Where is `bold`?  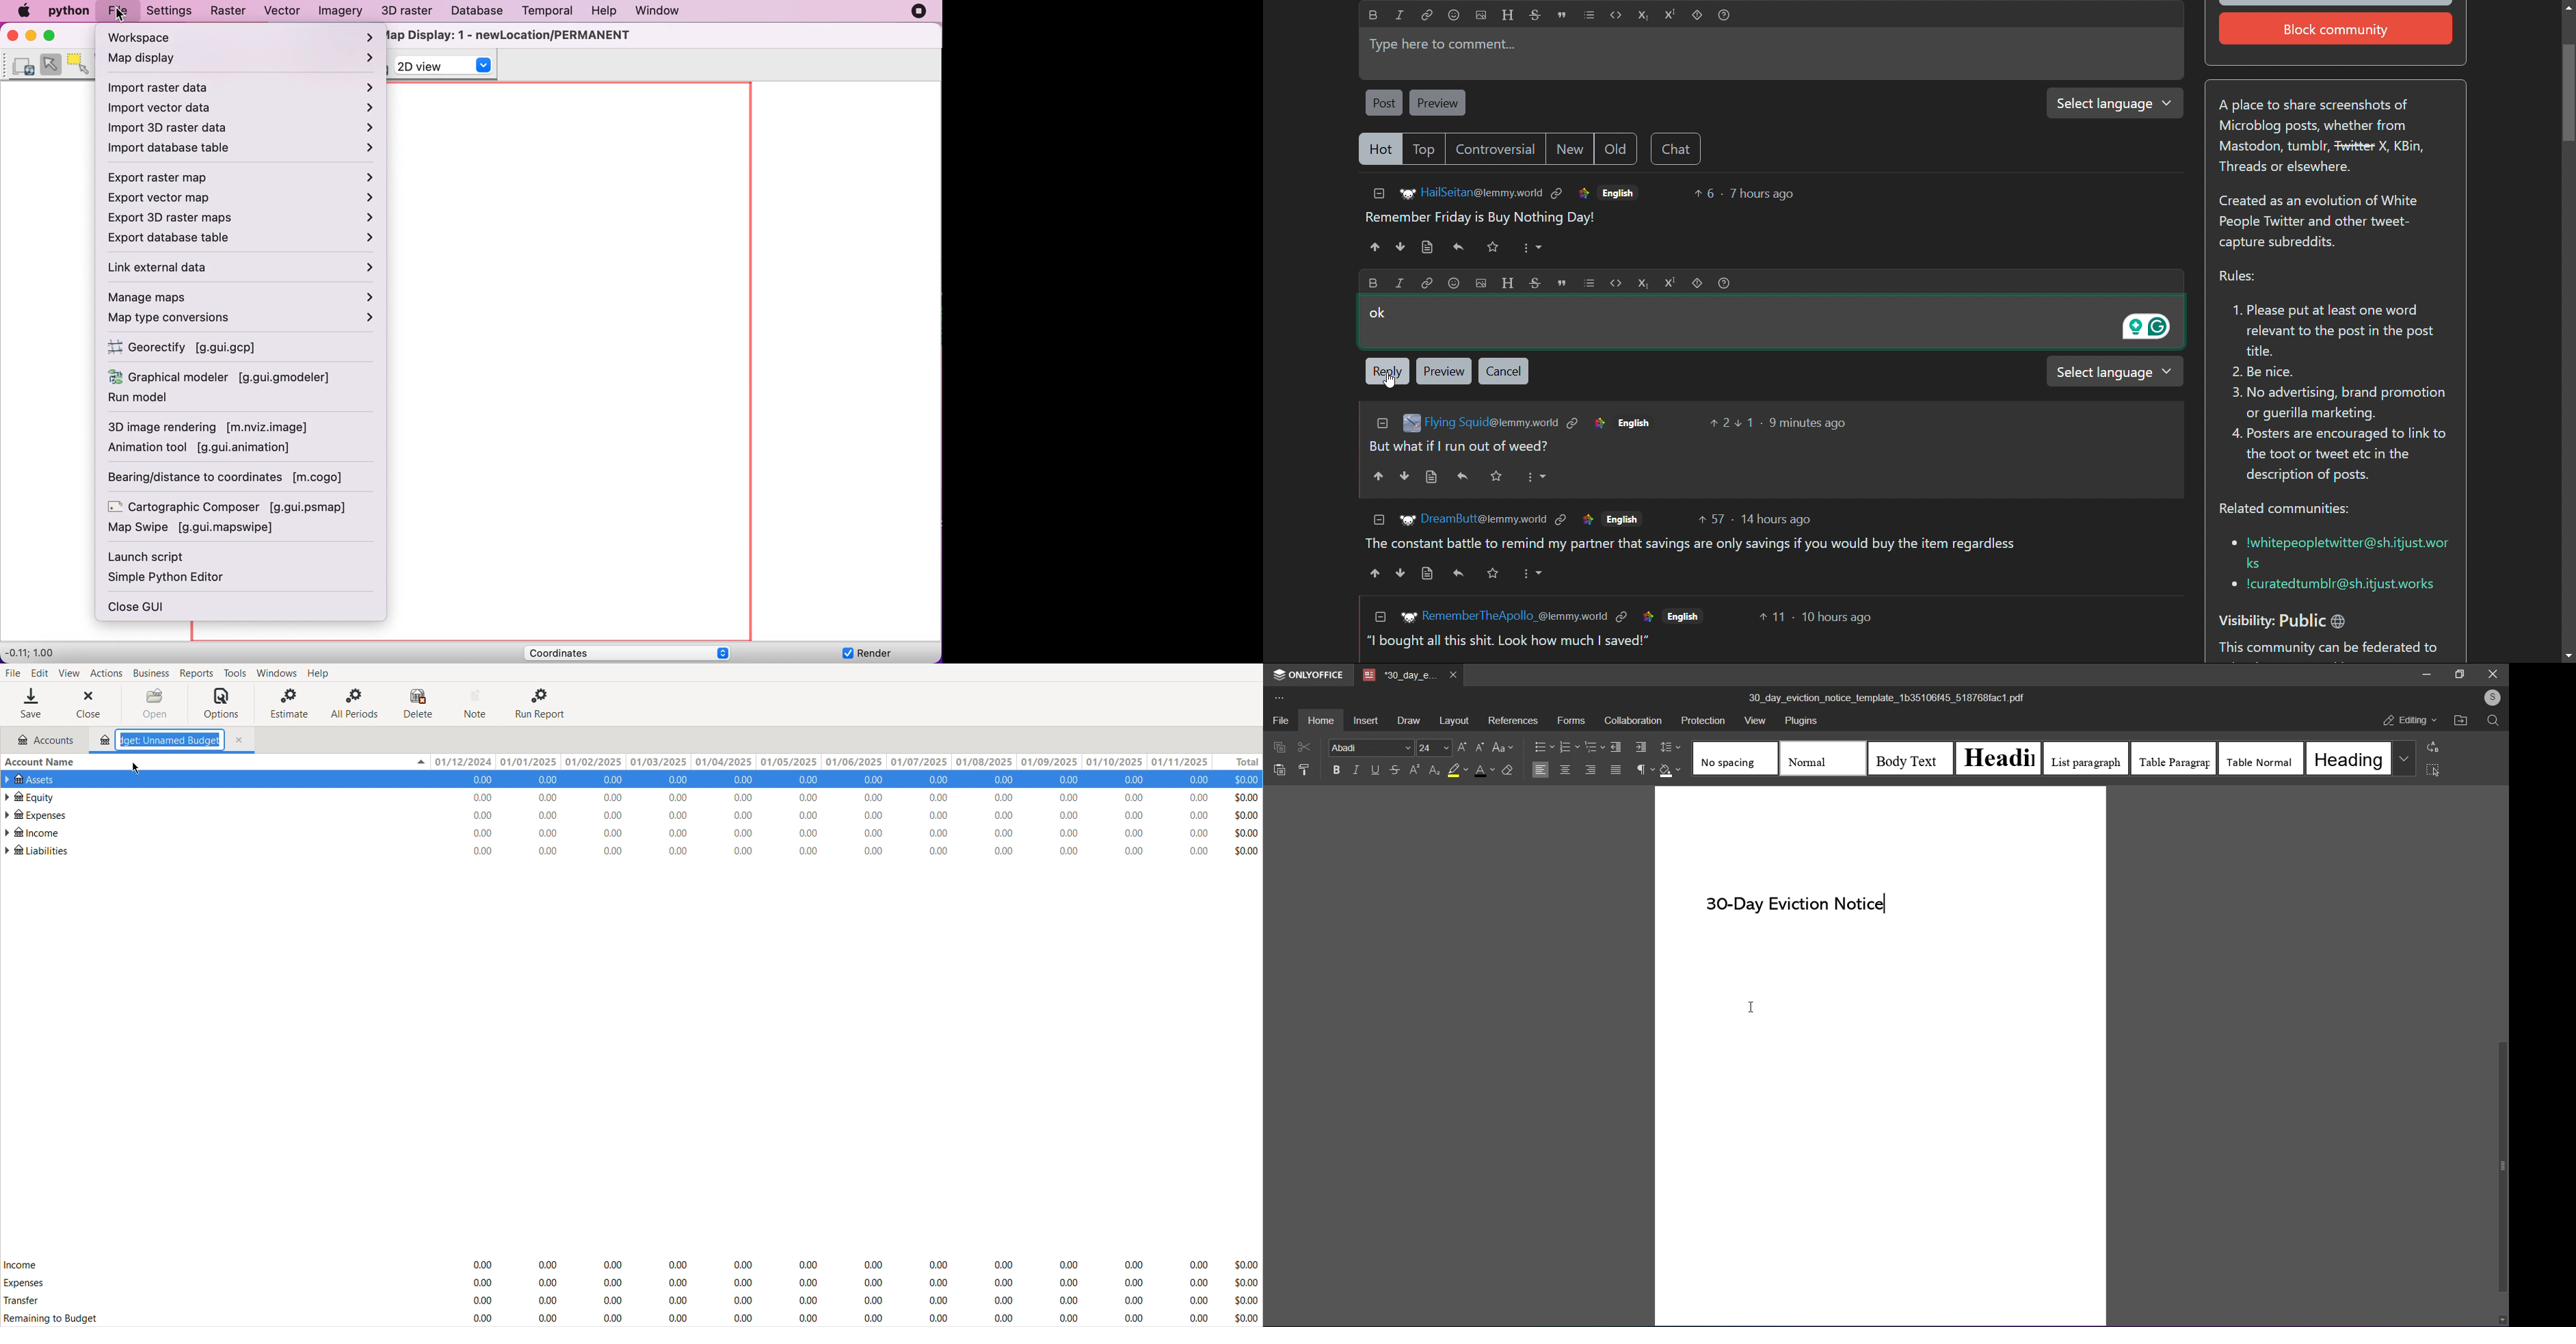 bold is located at coordinates (1336, 770).